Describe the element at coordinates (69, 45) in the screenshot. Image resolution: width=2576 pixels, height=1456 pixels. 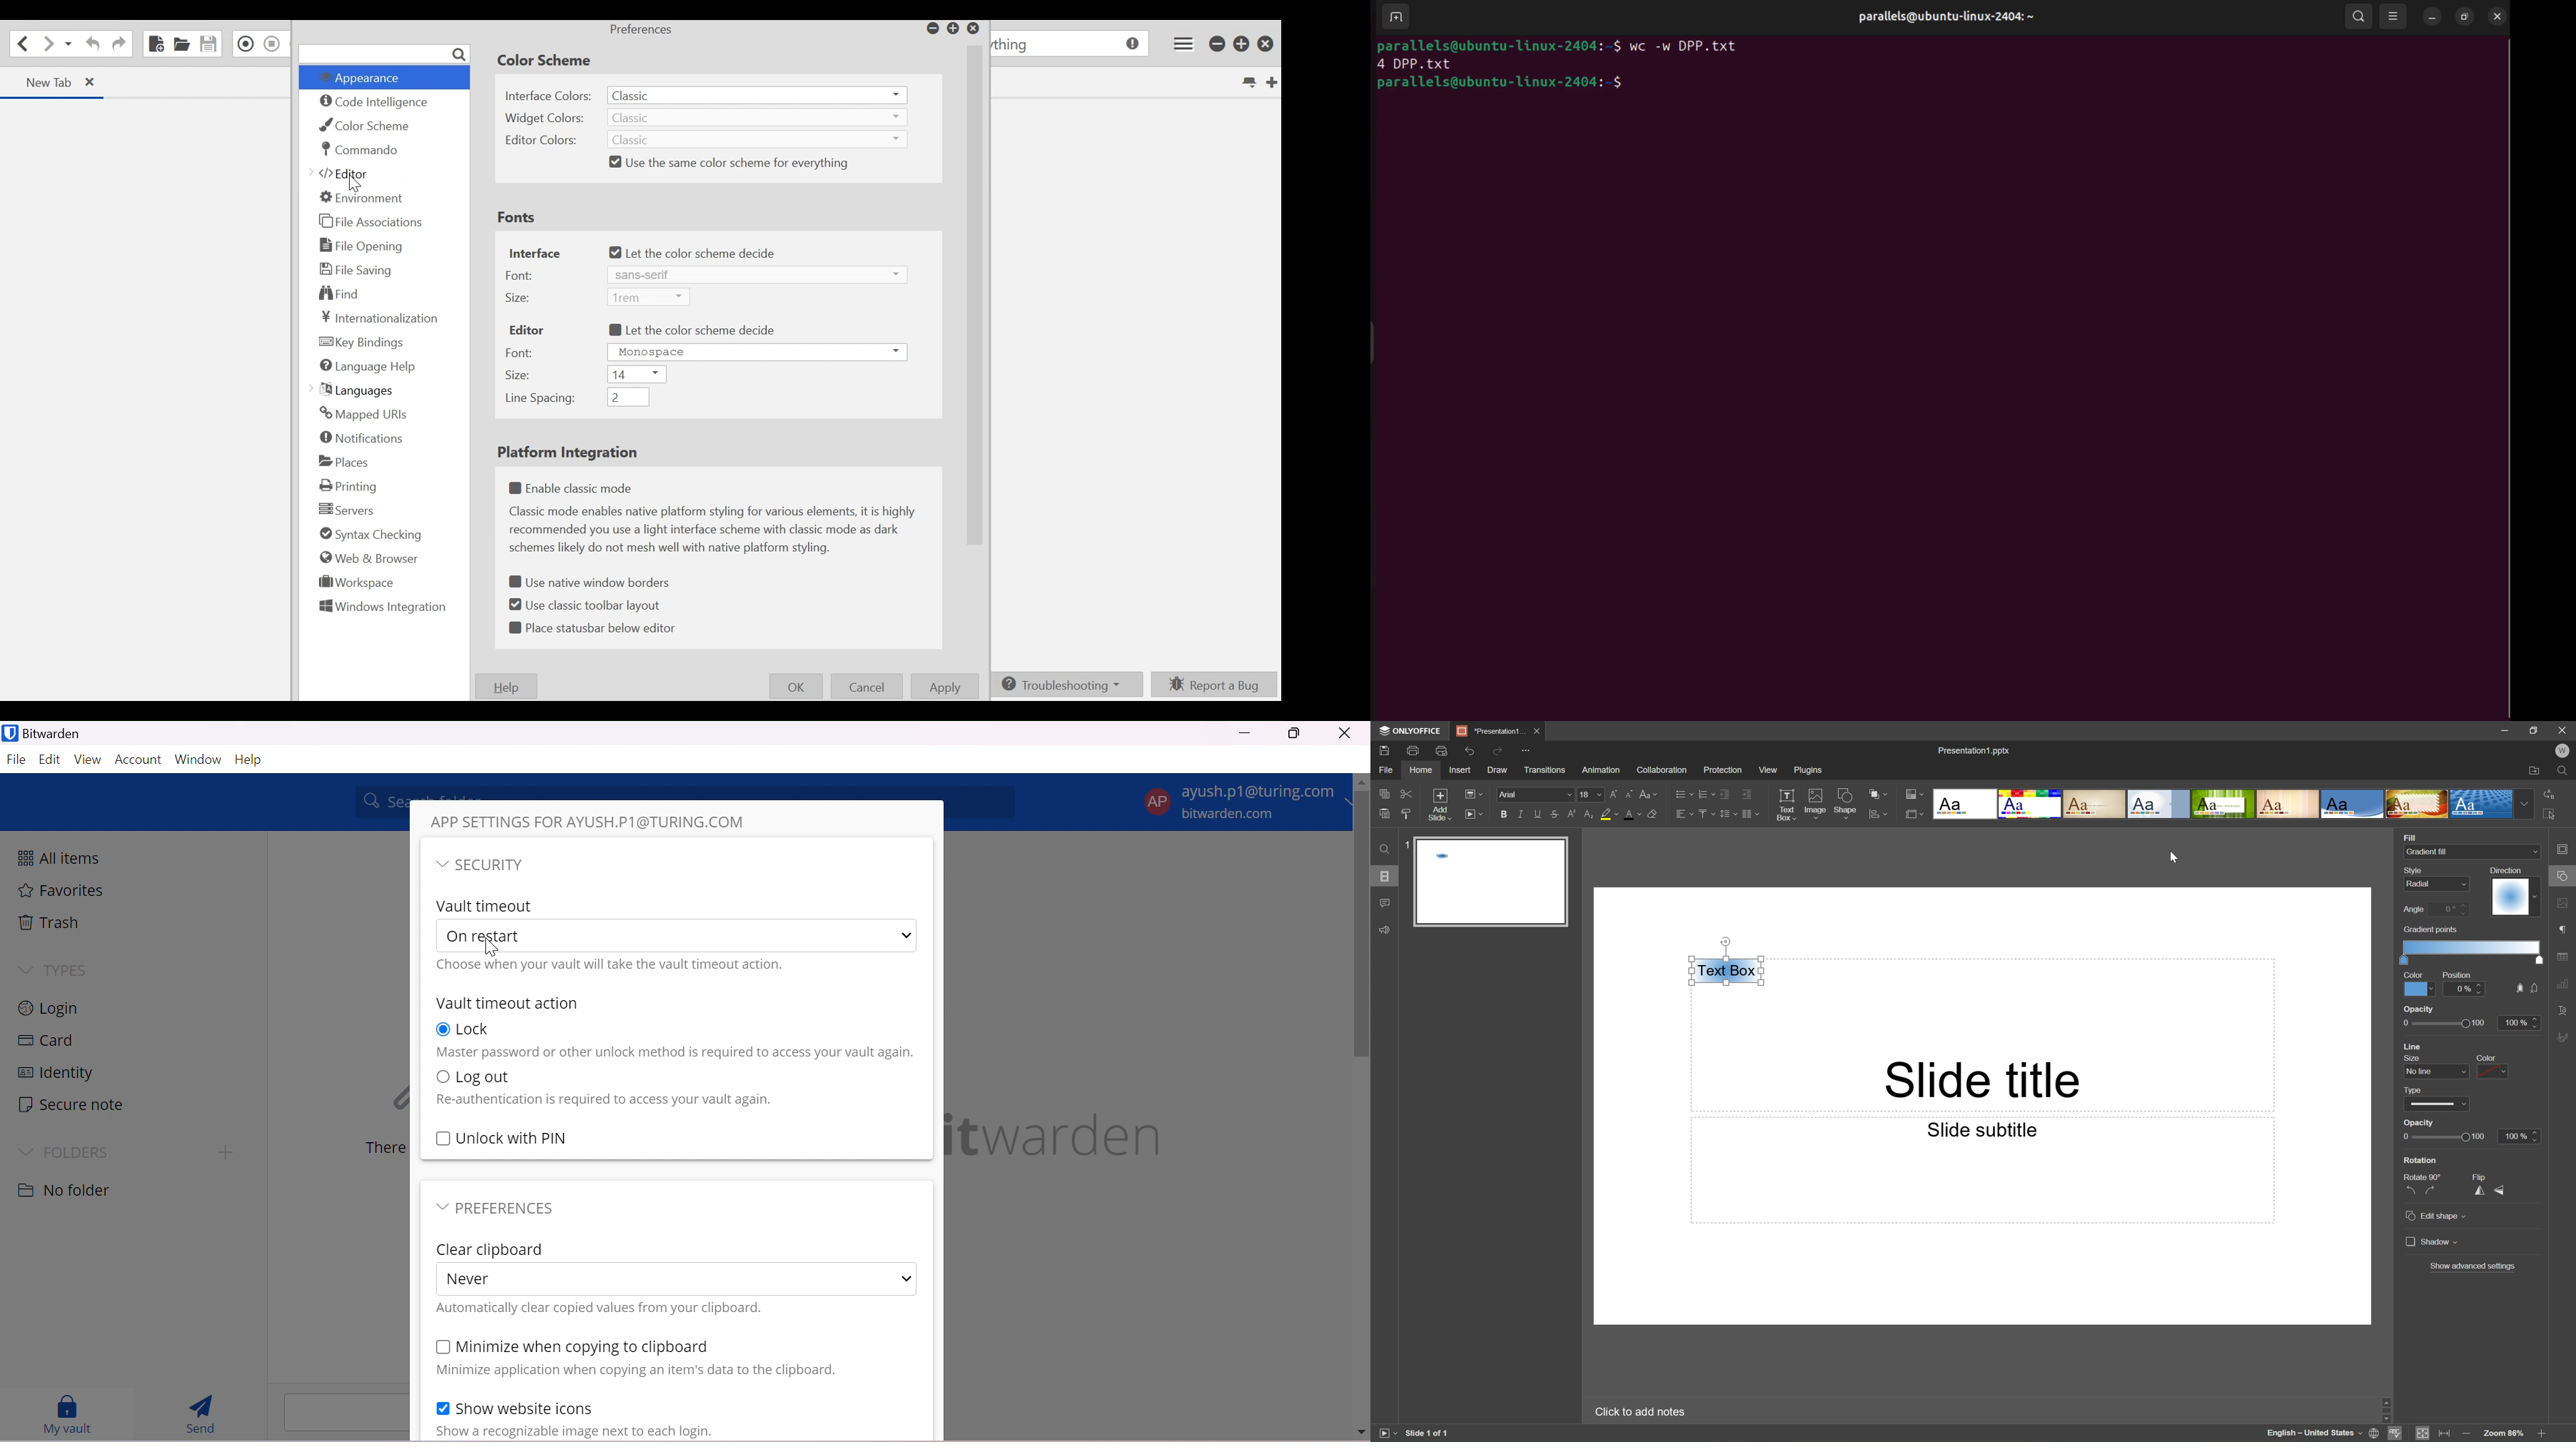
I see `Recent location` at that location.